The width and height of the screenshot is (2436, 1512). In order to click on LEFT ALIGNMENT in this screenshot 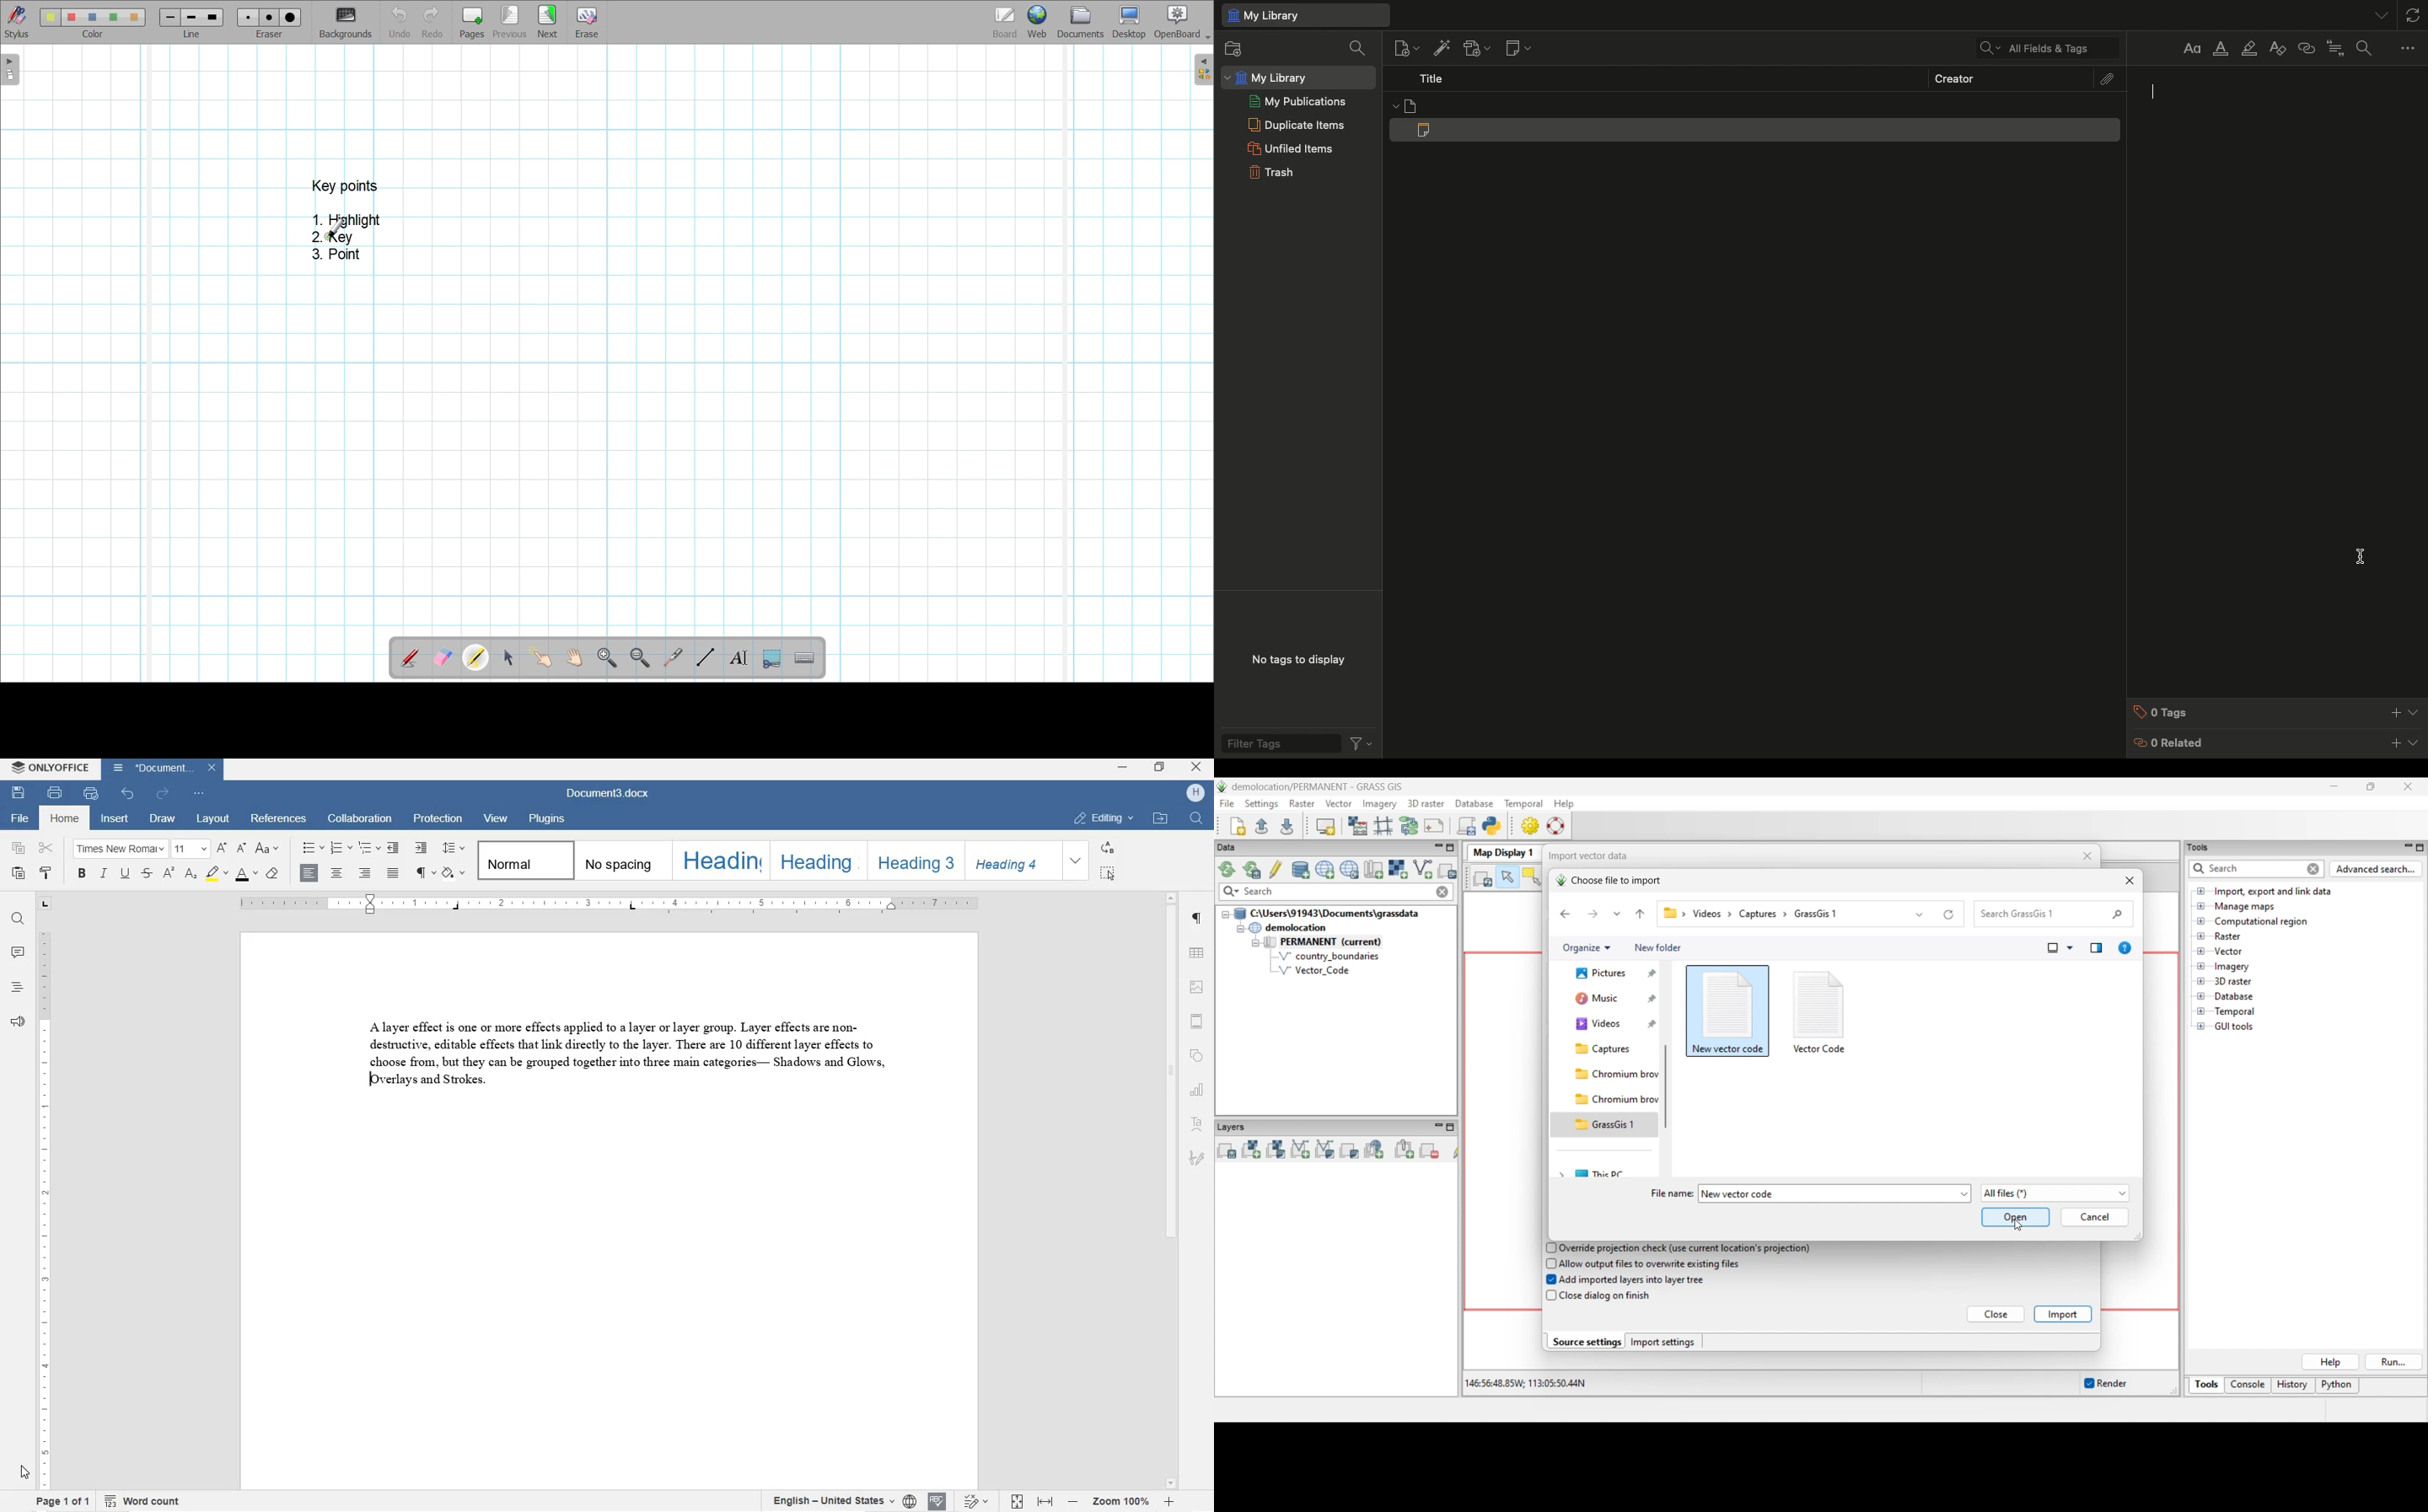, I will do `click(311, 873)`.